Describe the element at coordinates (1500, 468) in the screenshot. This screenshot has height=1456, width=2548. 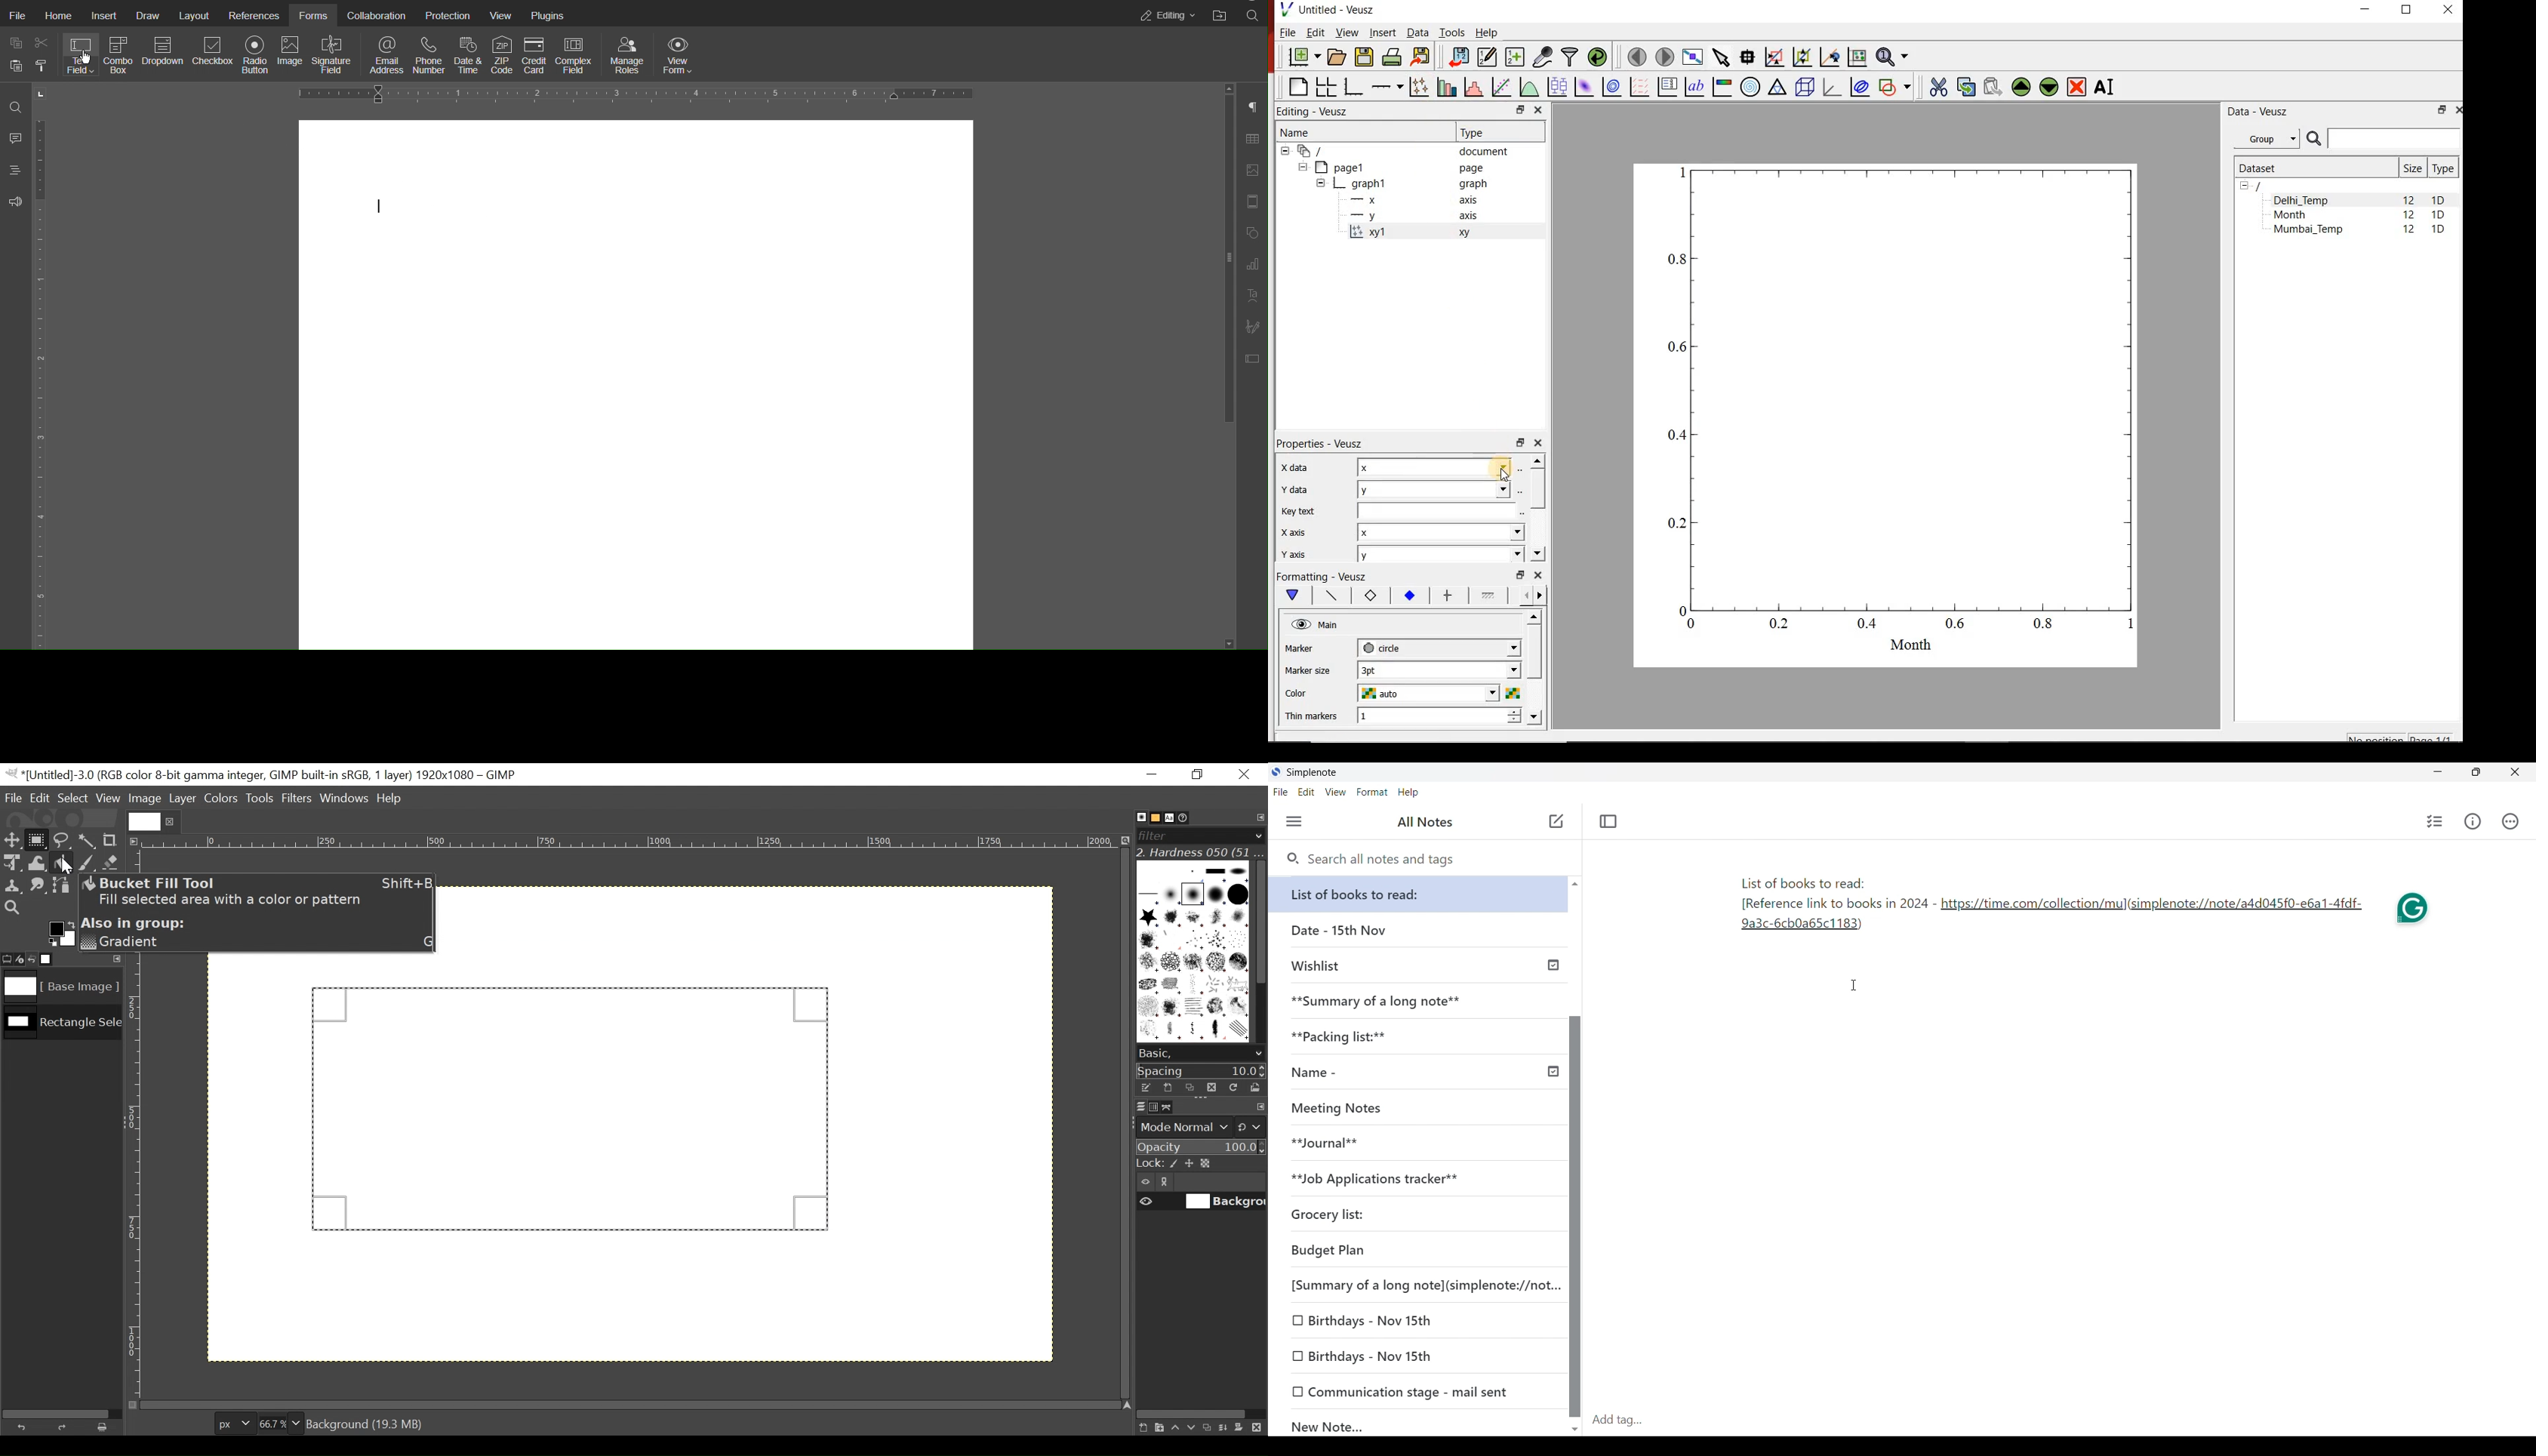
I see `cursor` at that location.